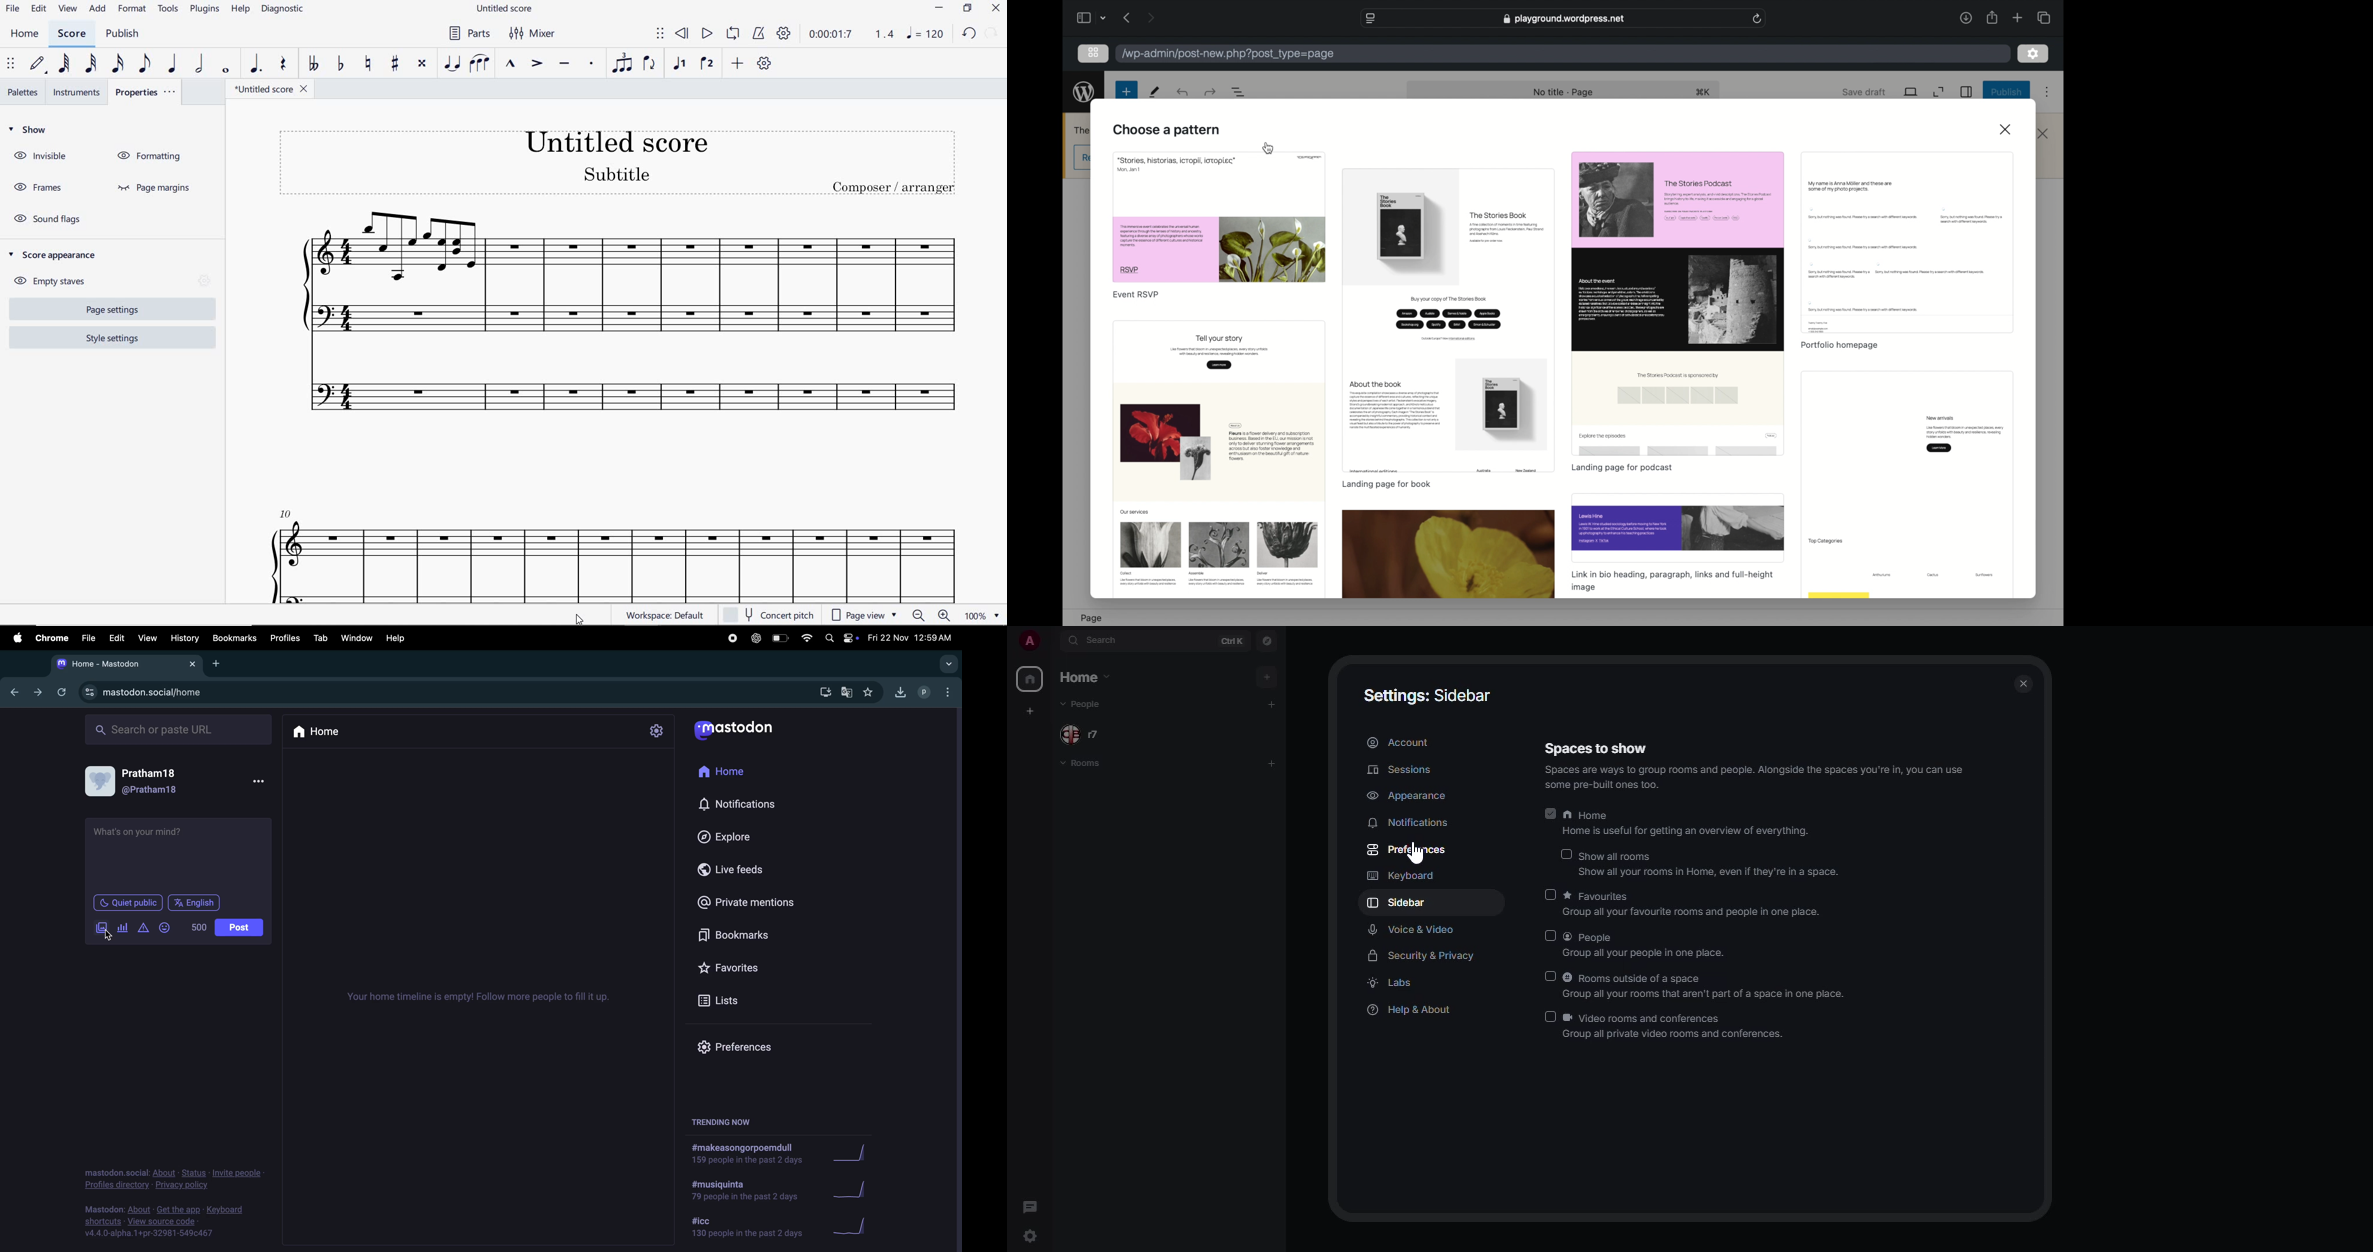  I want to click on expand, so click(1053, 641).